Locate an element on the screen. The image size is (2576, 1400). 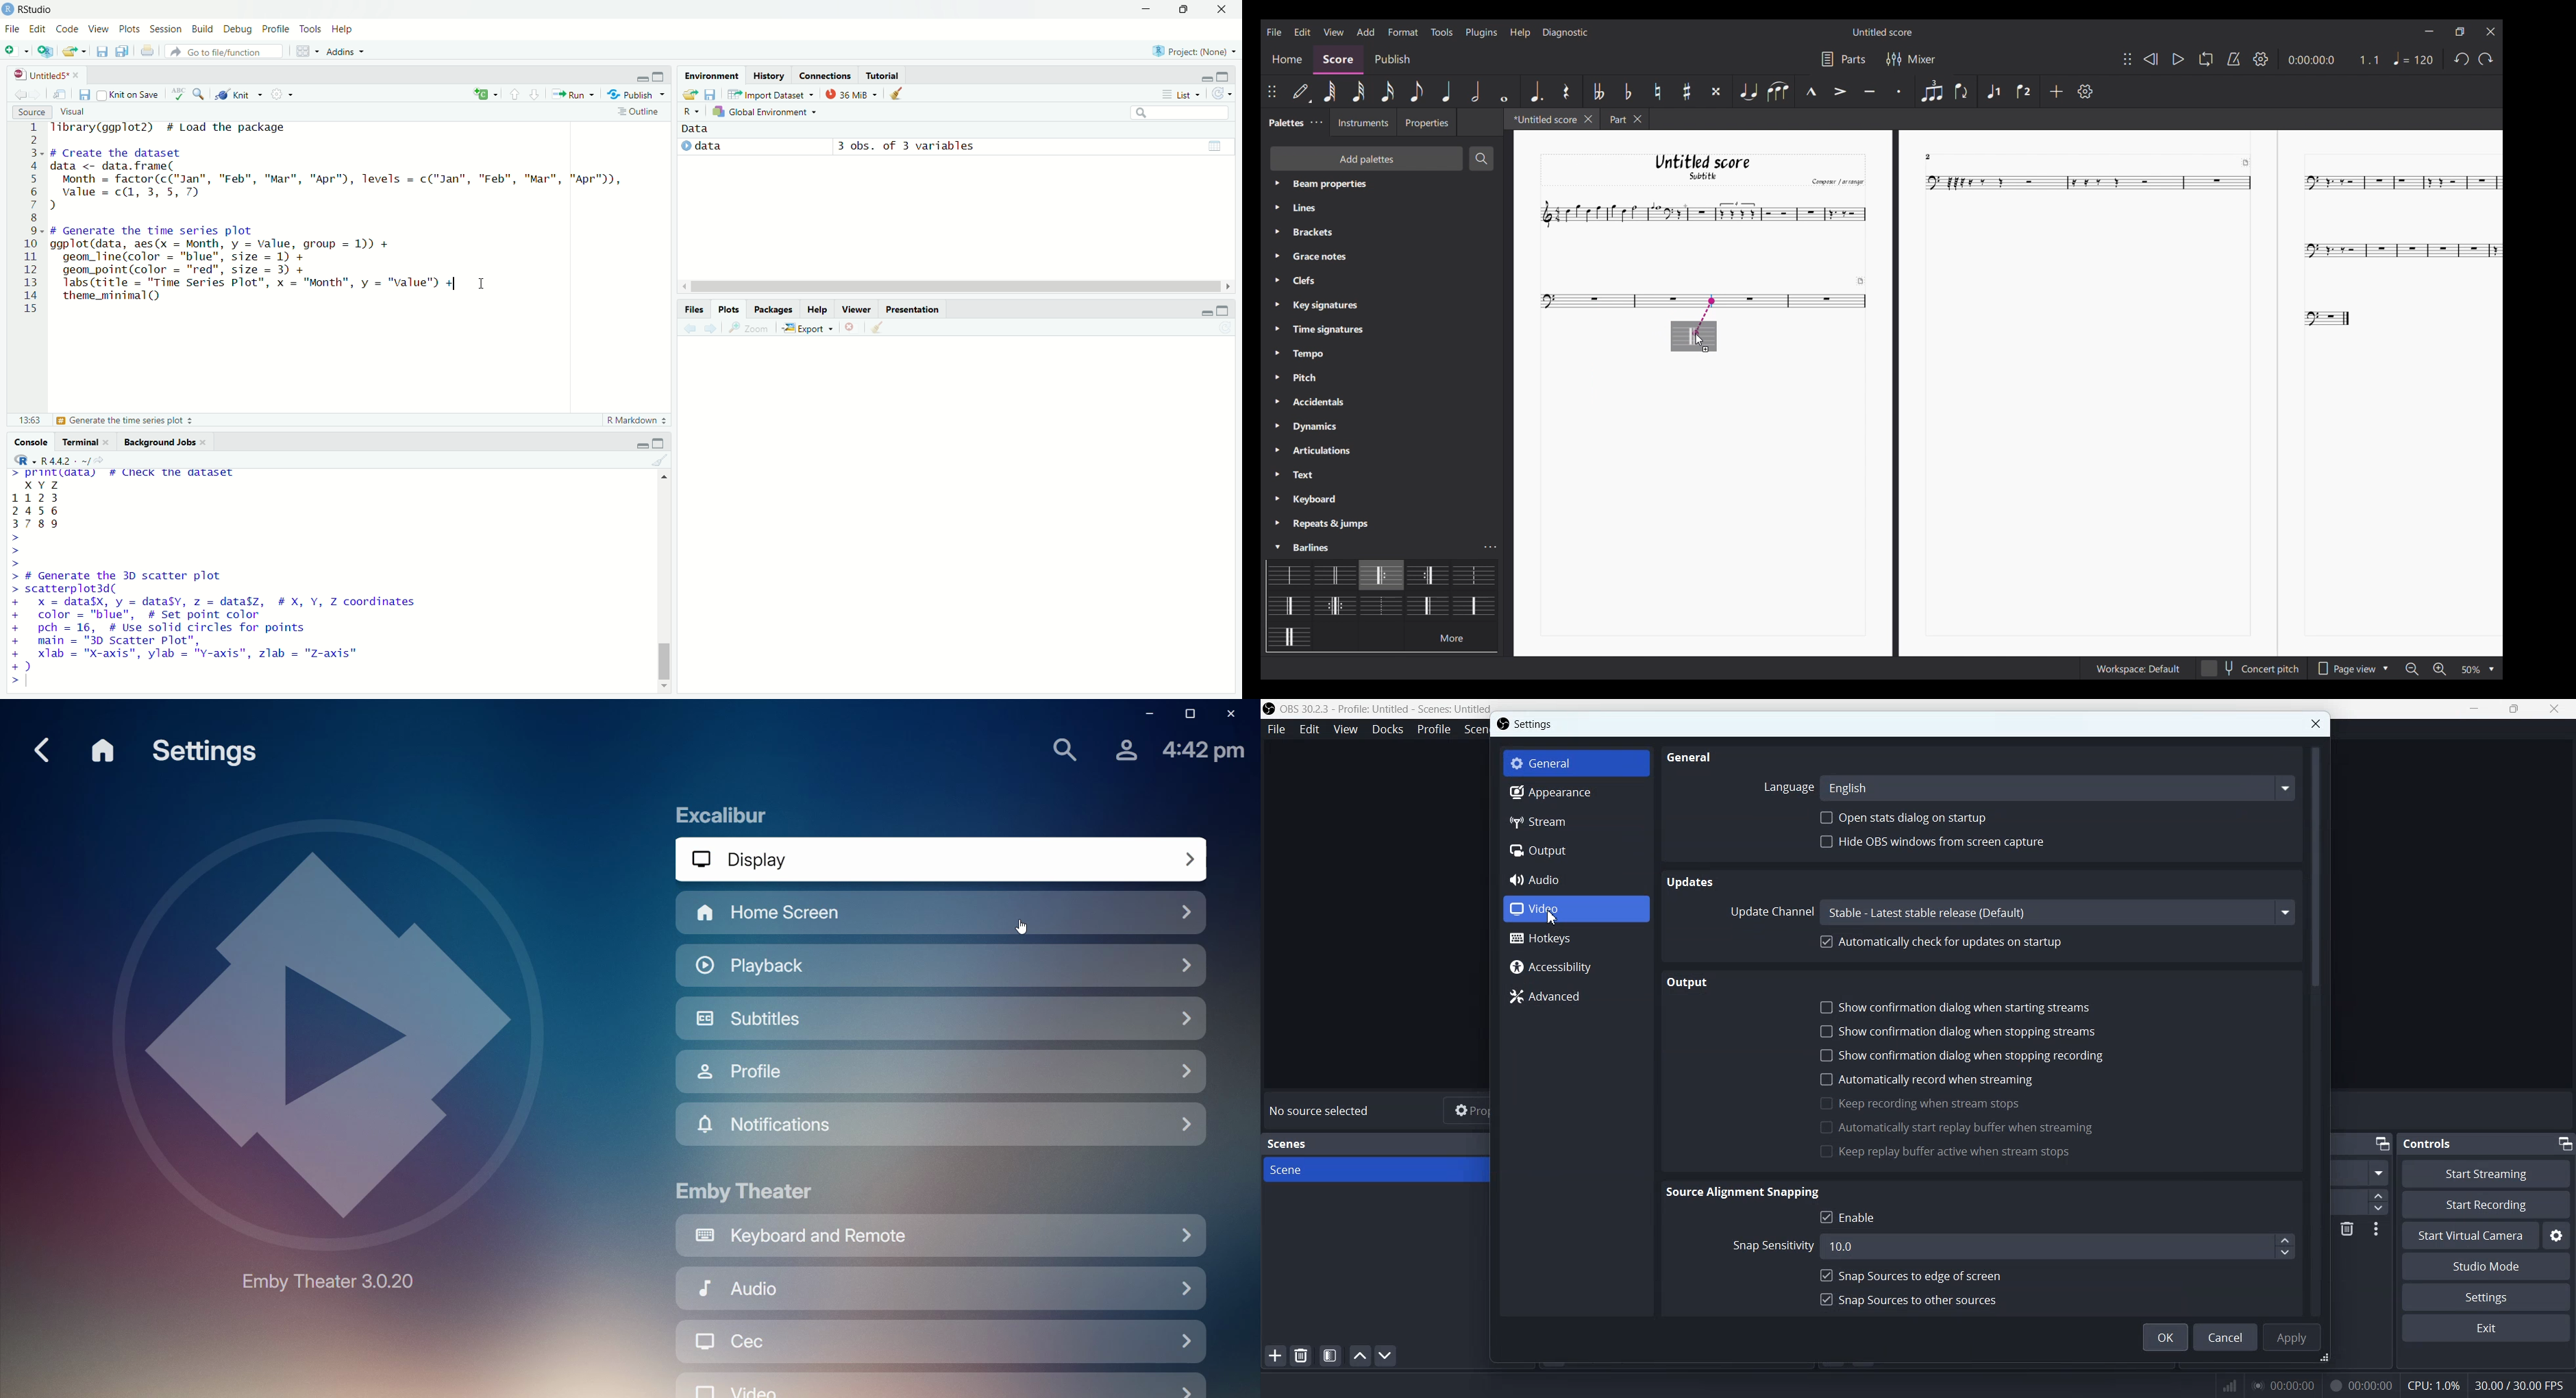
Rest is located at coordinates (1567, 91).